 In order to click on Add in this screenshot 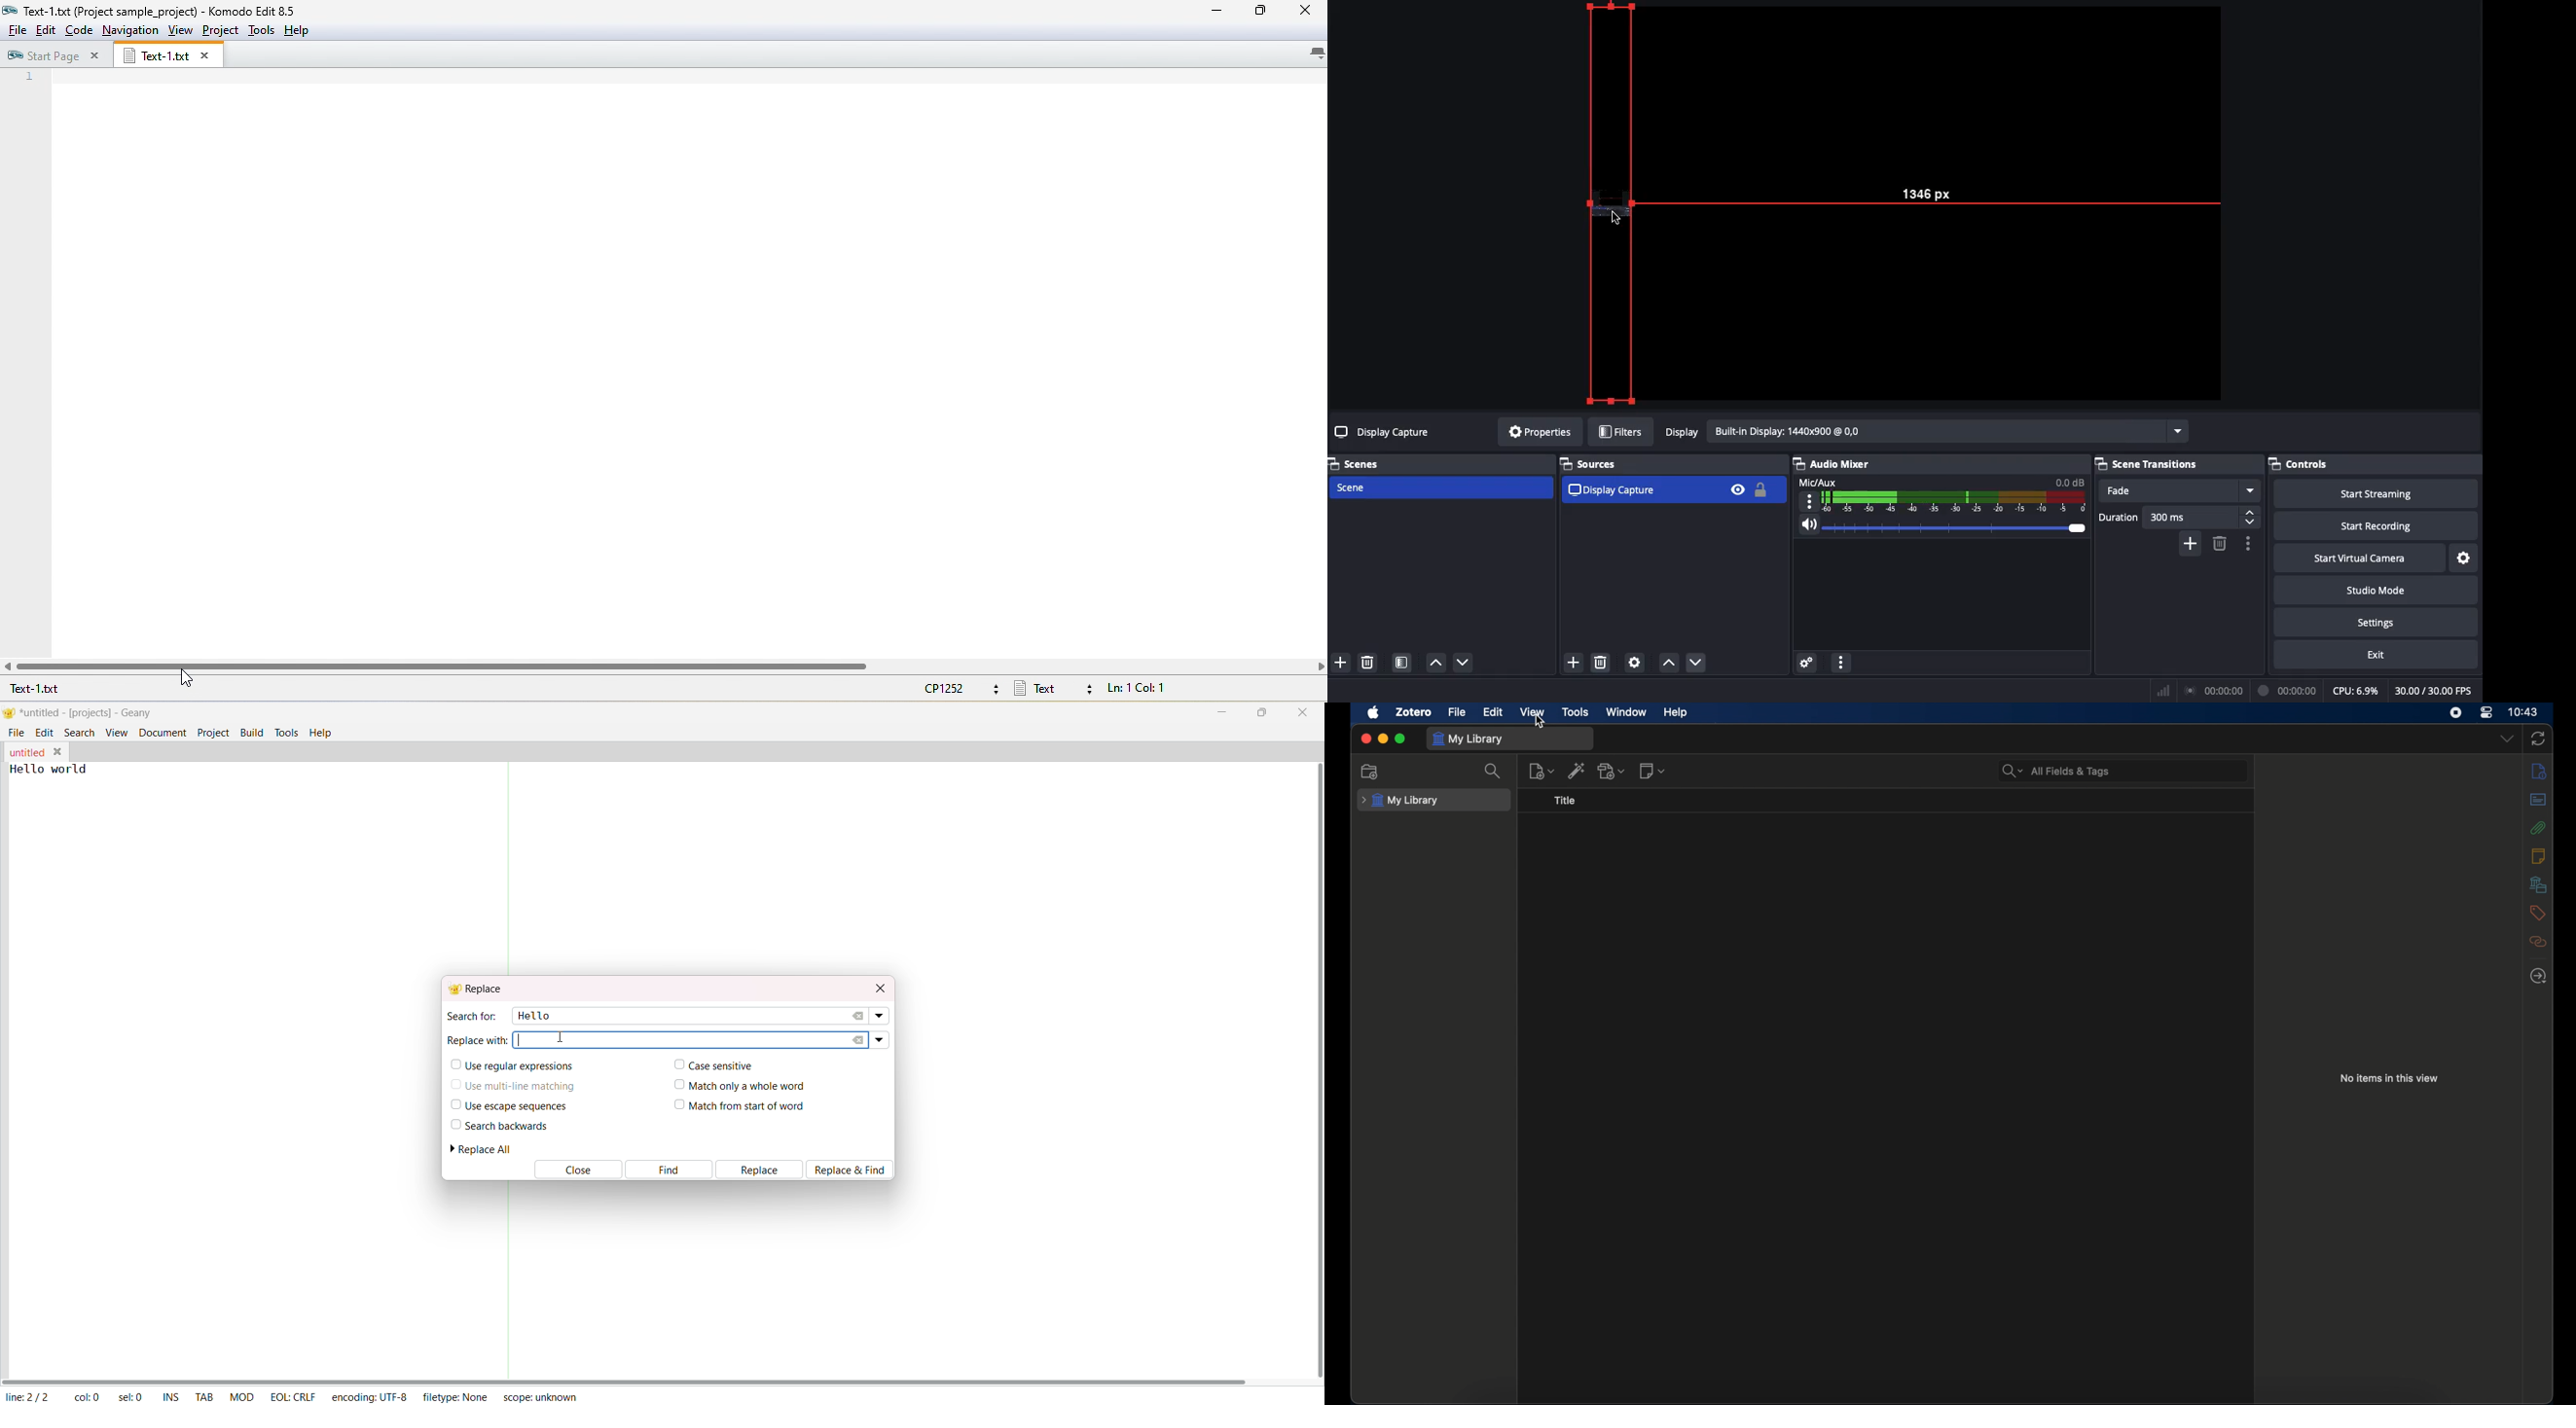, I will do `click(1339, 663)`.